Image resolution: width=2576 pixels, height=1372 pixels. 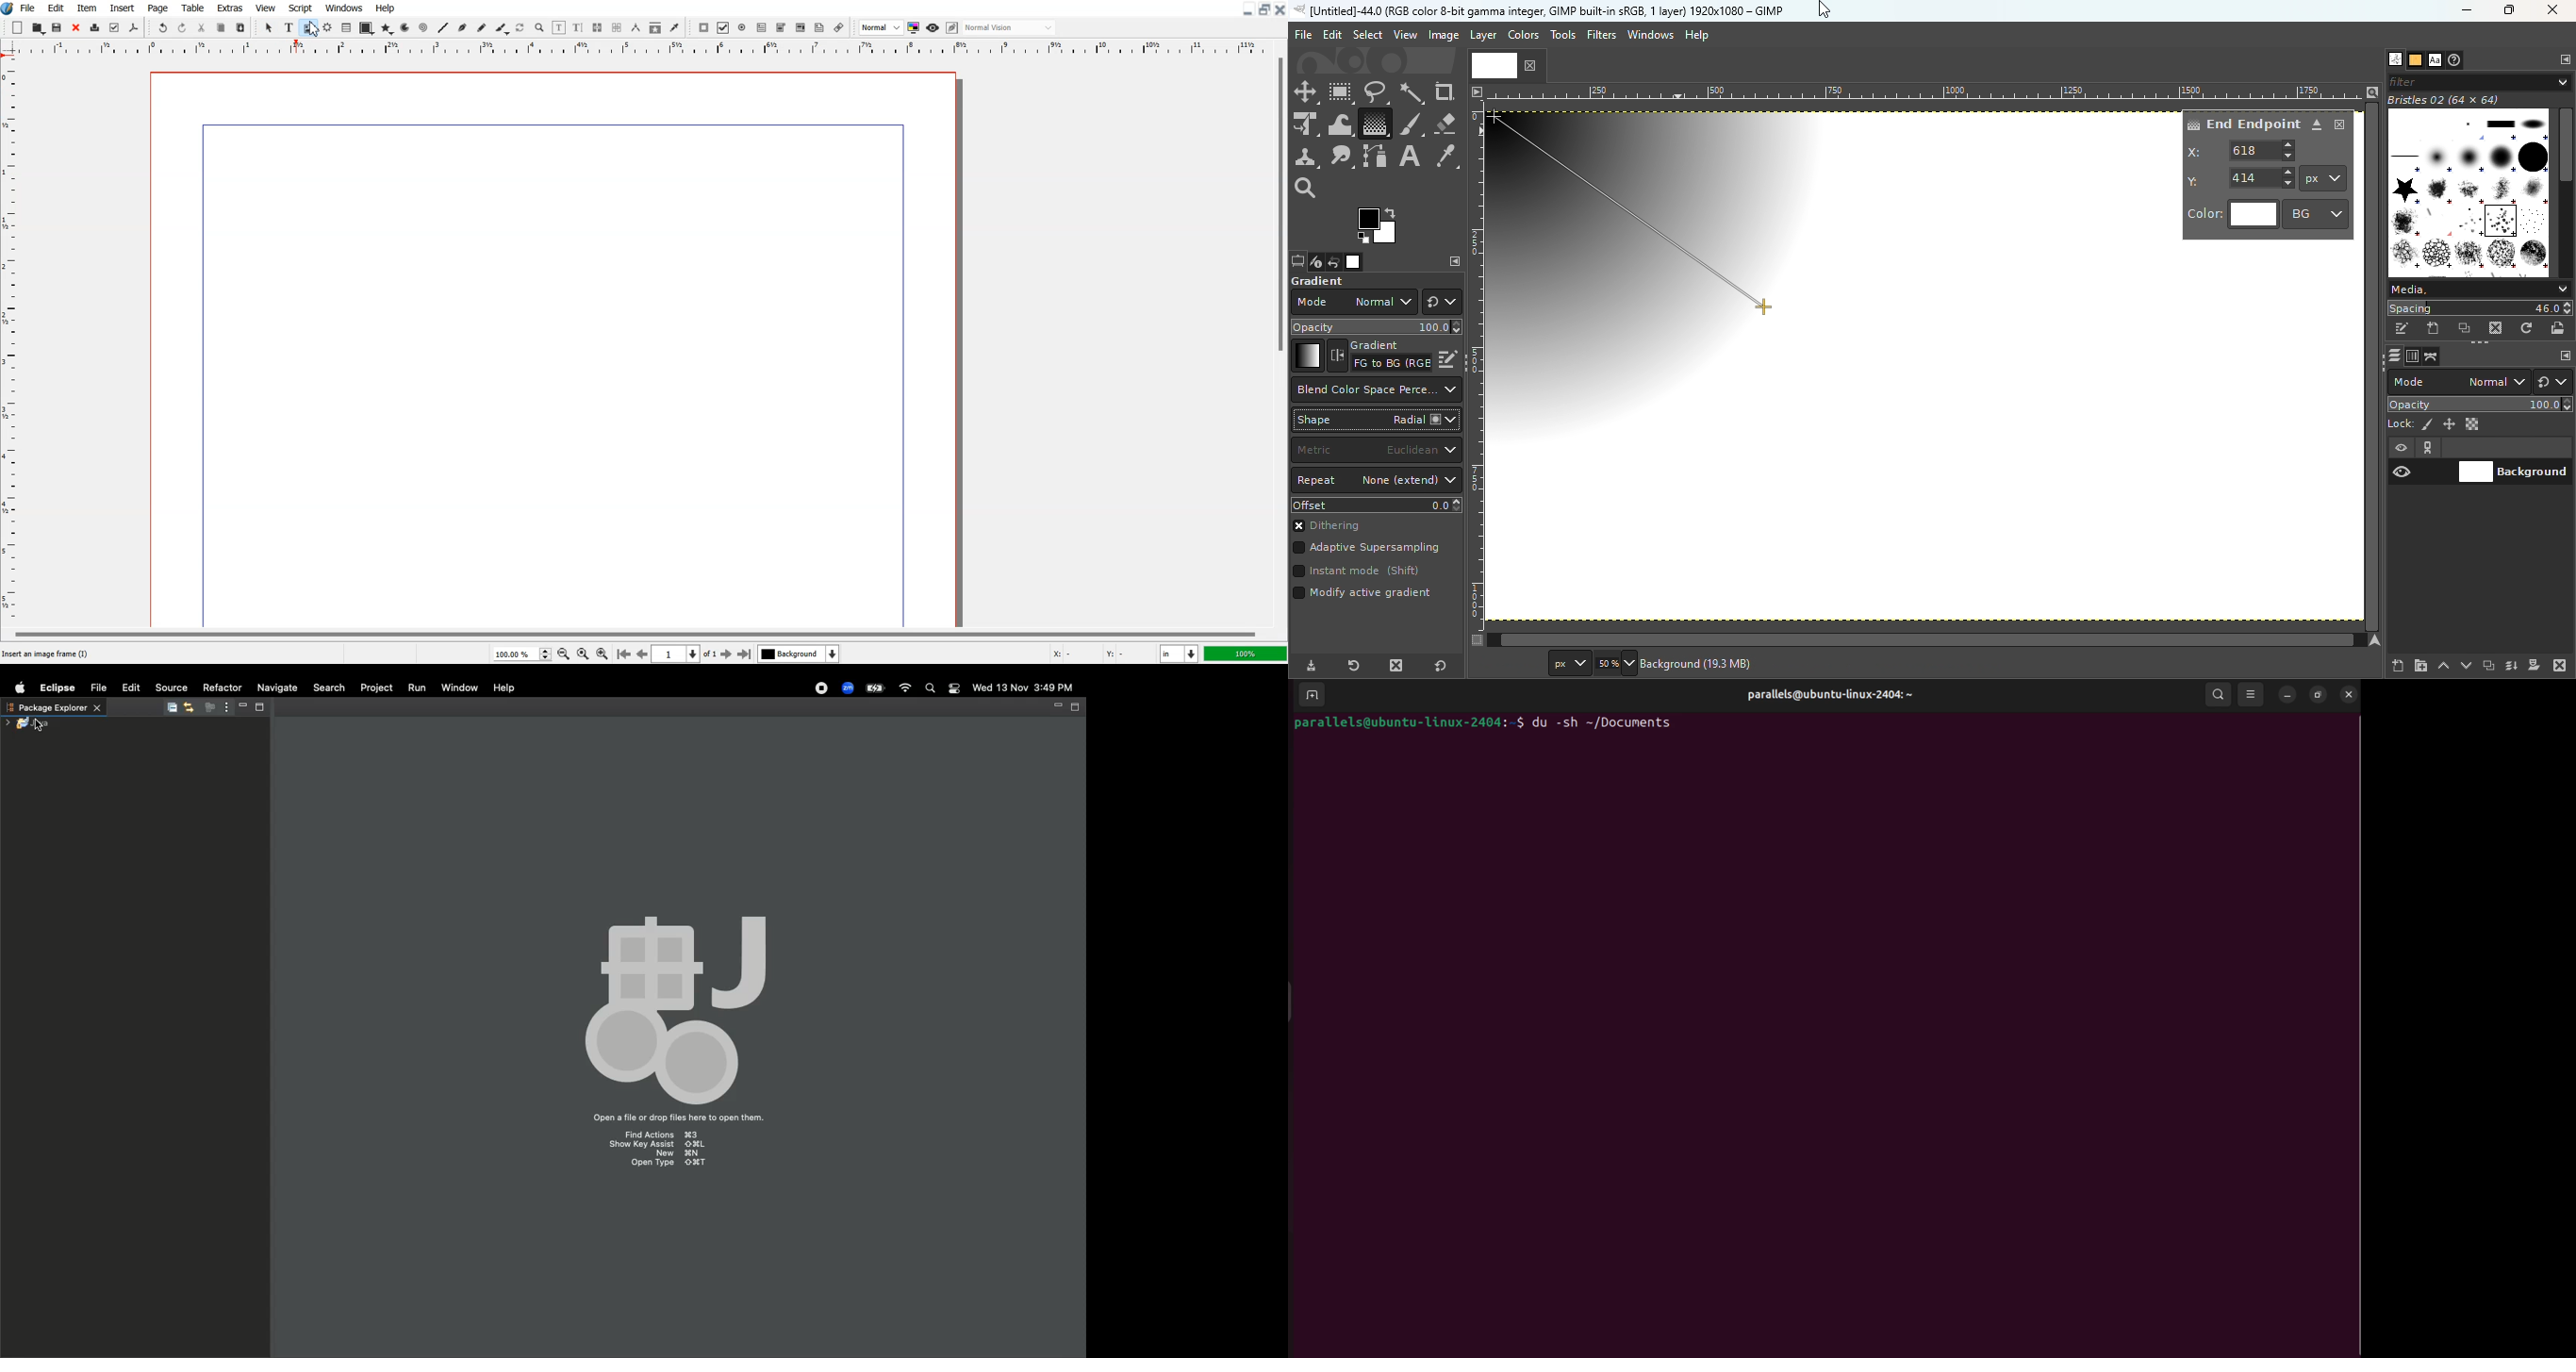 What do you see at coordinates (221, 27) in the screenshot?
I see `Copy` at bounding box center [221, 27].